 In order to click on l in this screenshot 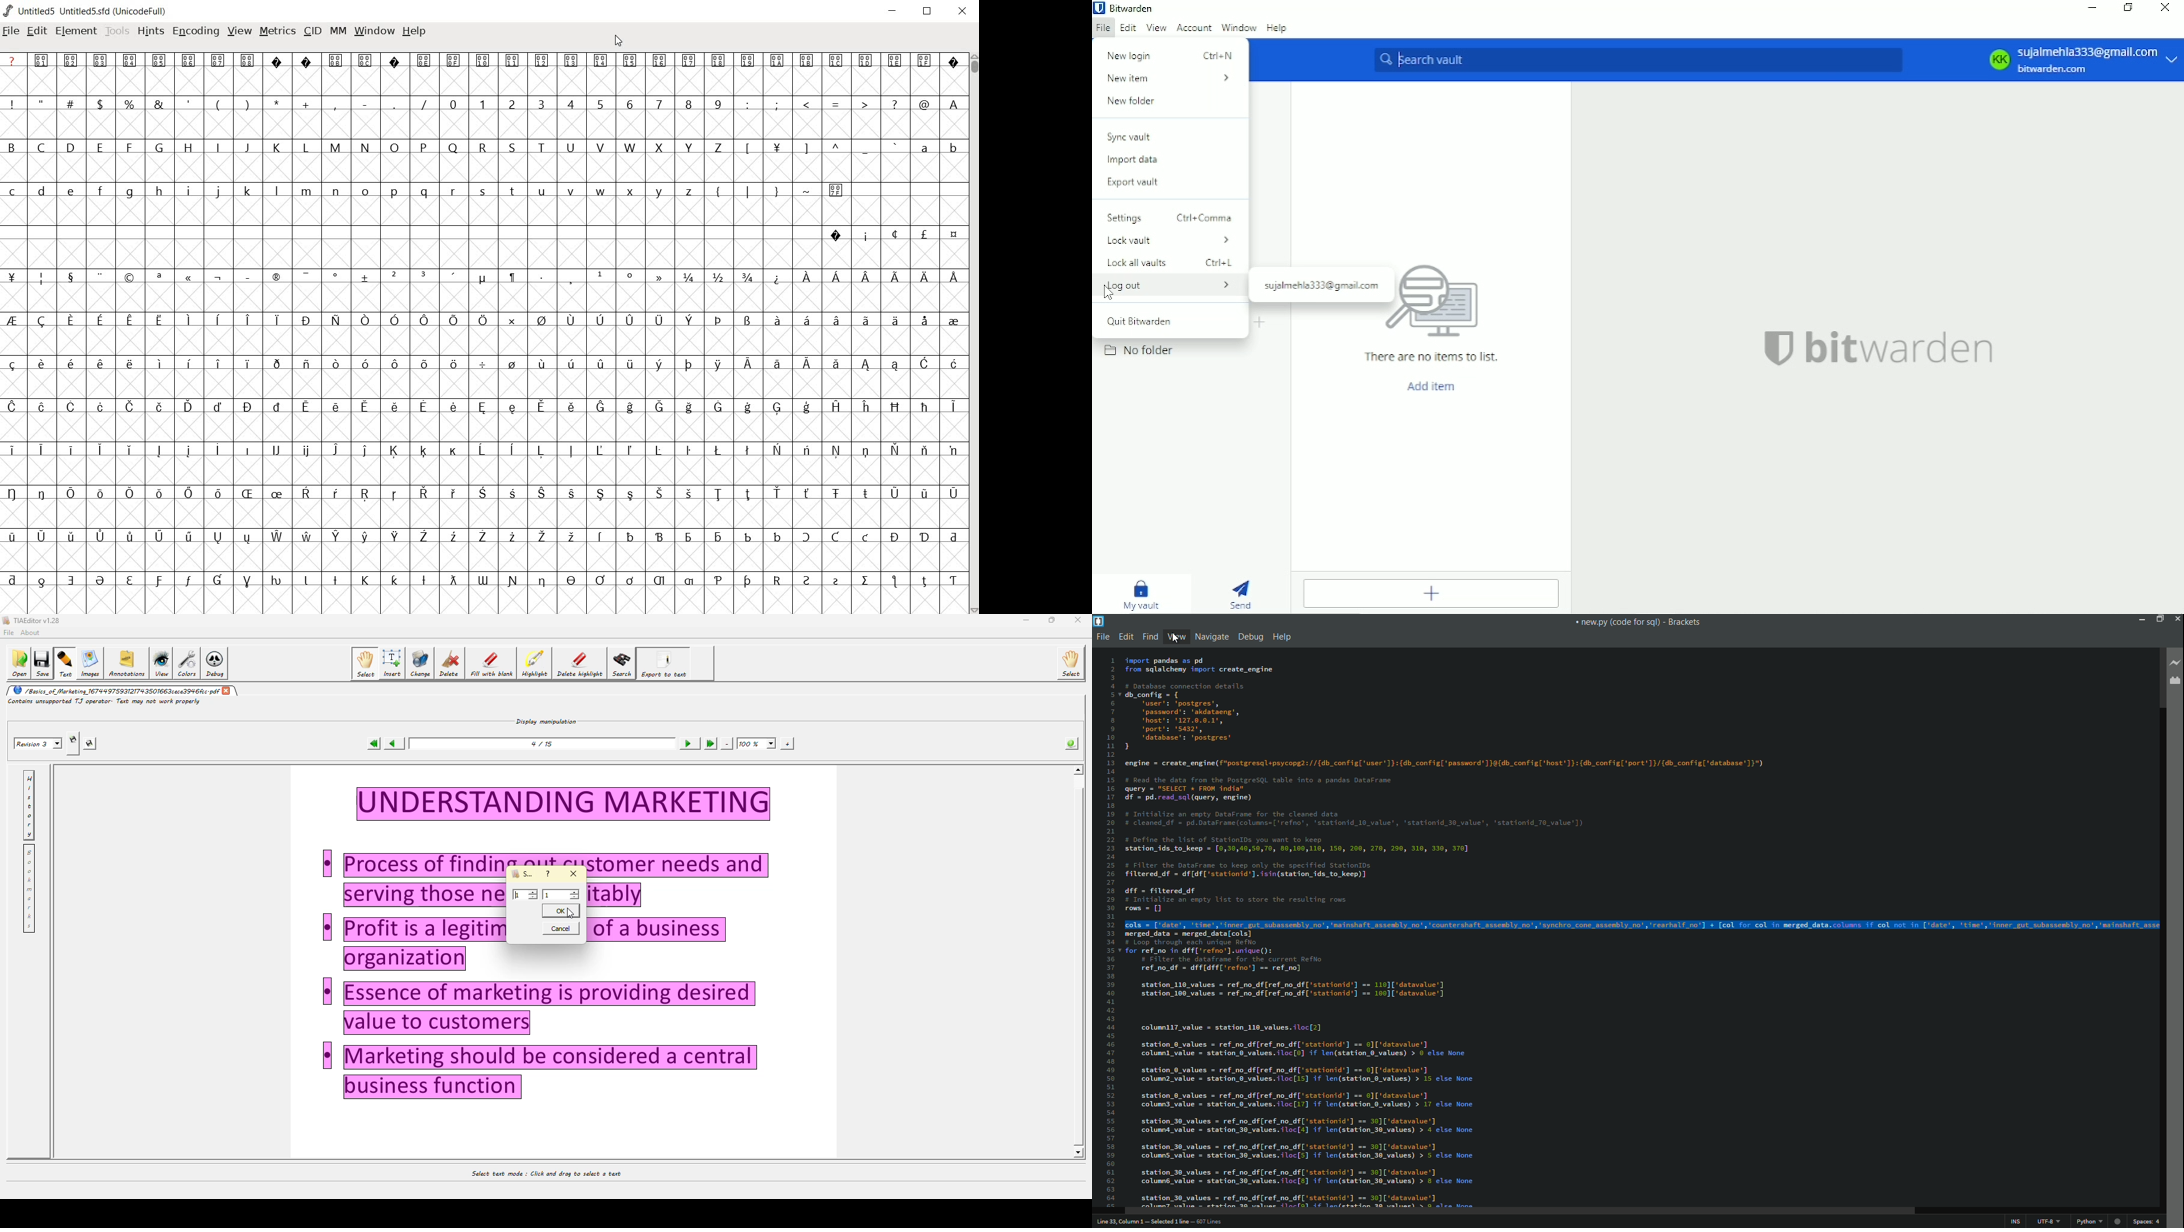, I will do `click(277, 190)`.